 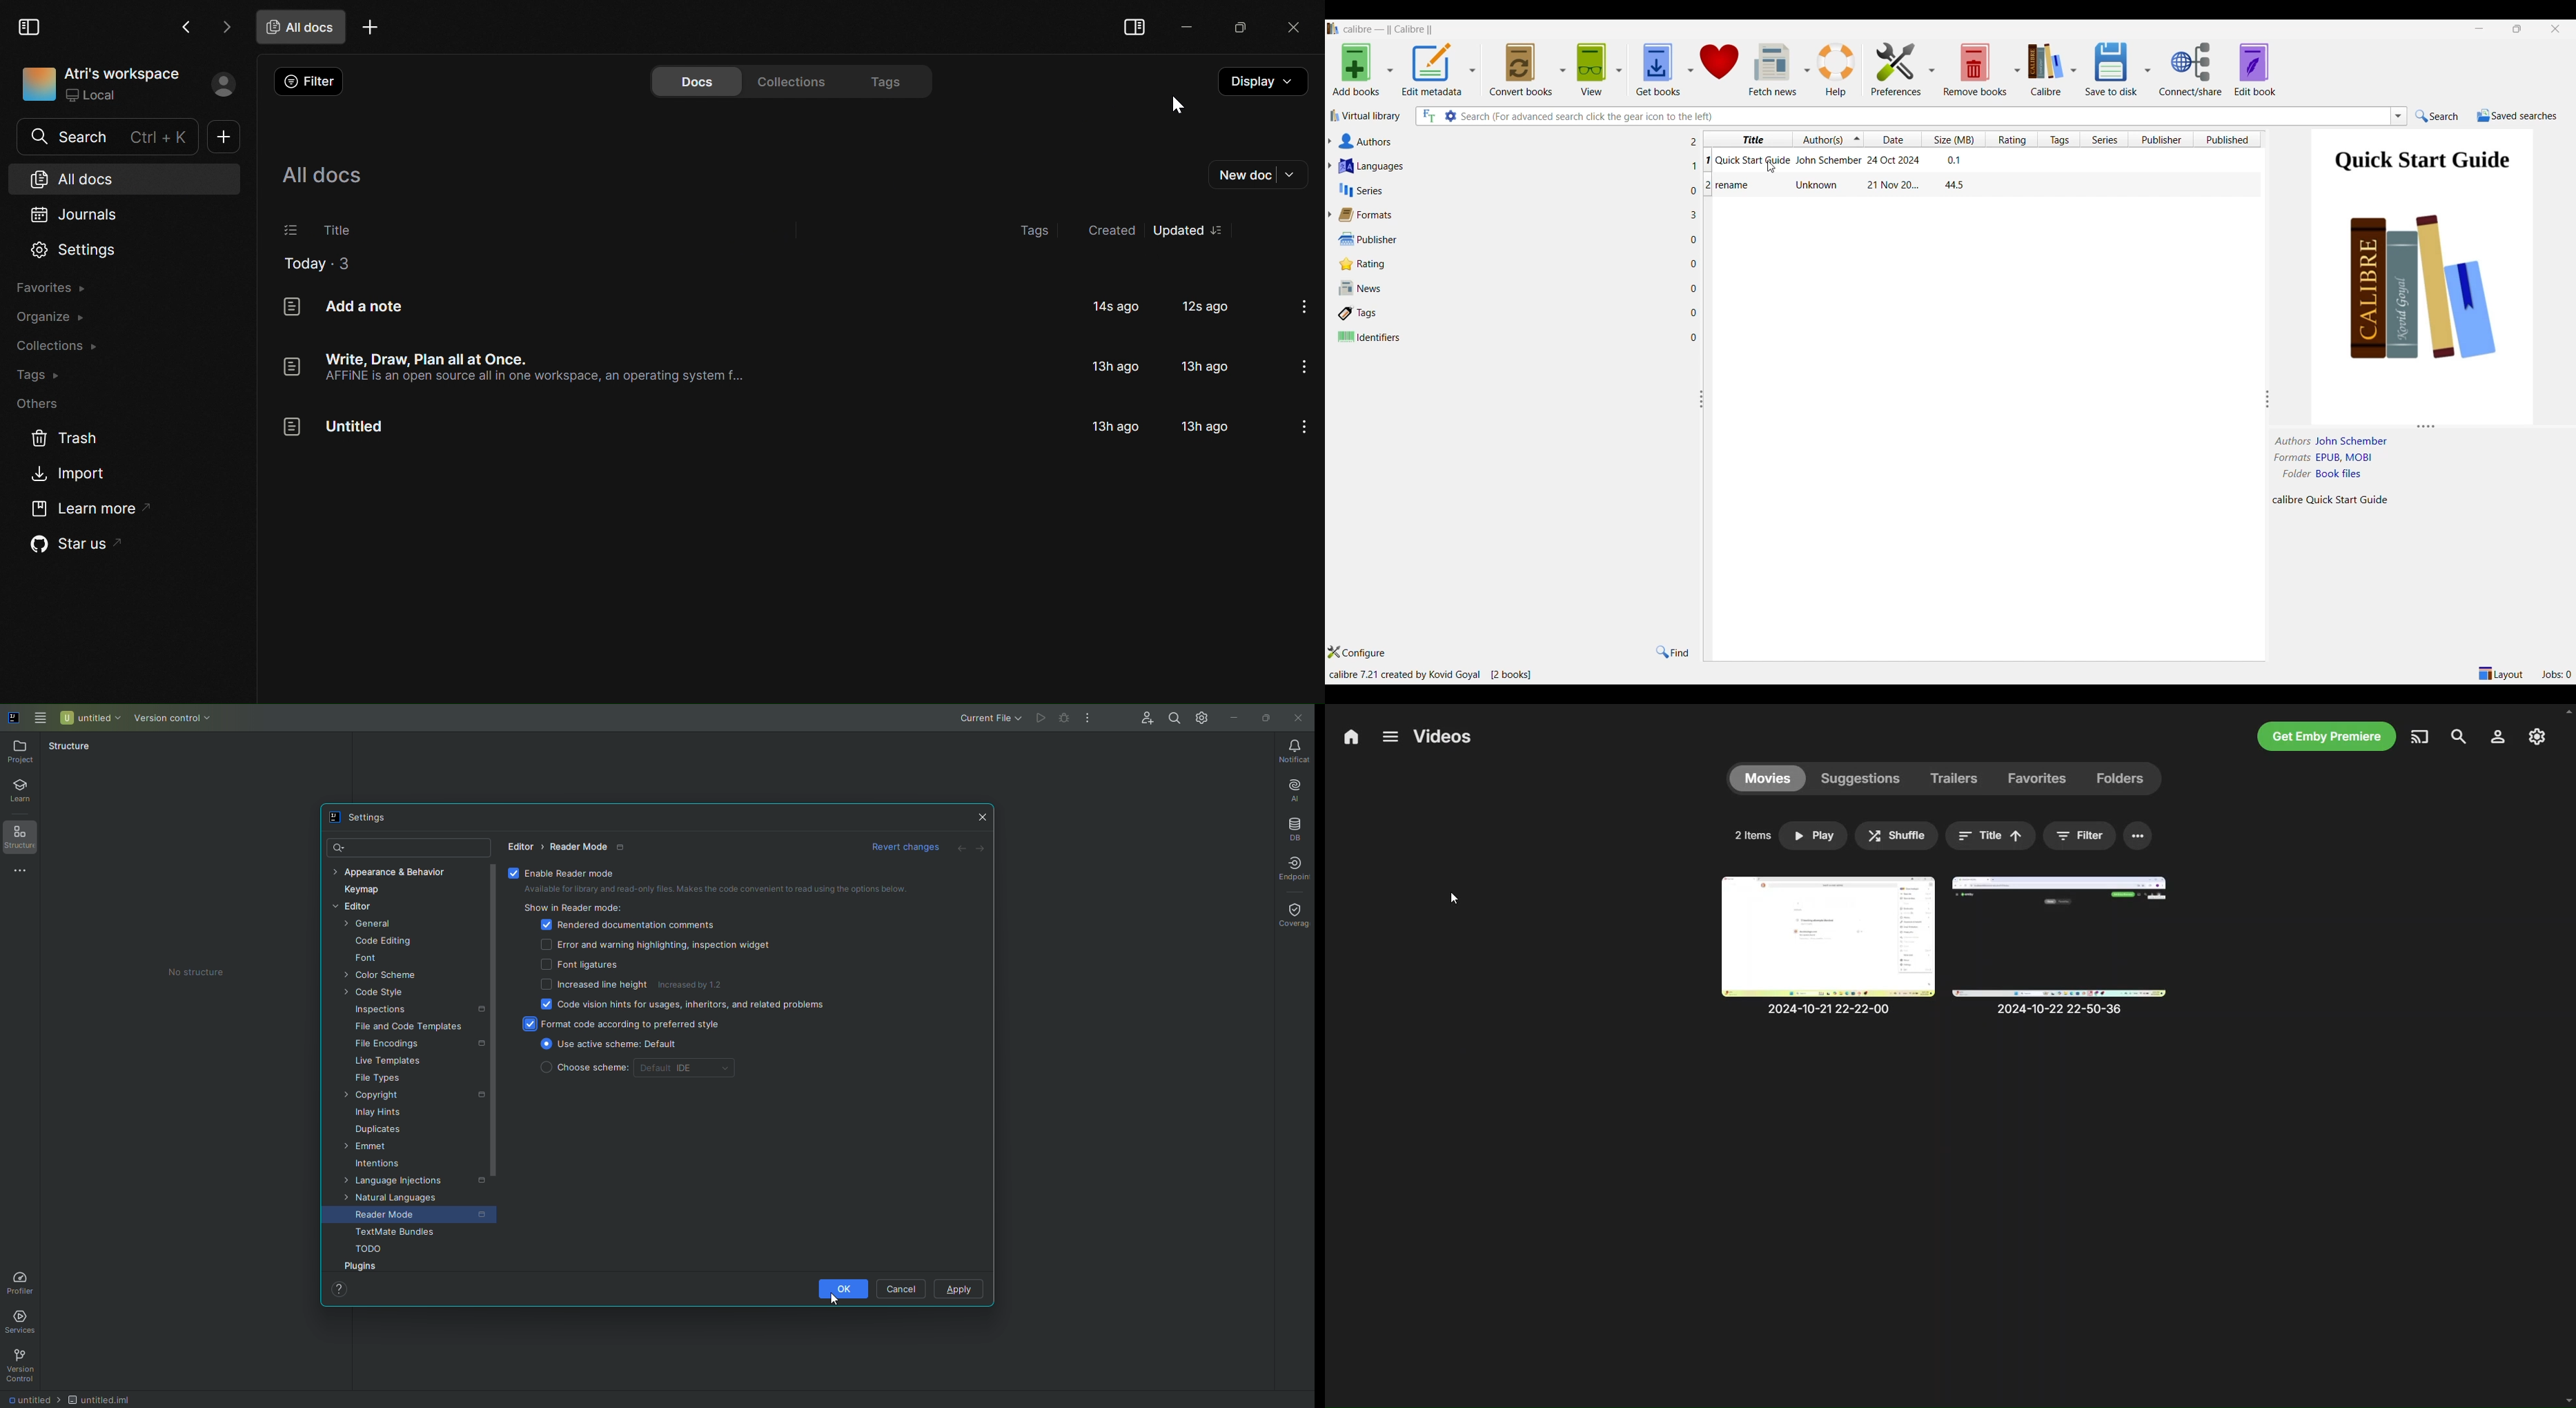 What do you see at coordinates (1392, 29) in the screenshot?
I see `Software name` at bounding box center [1392, 29].